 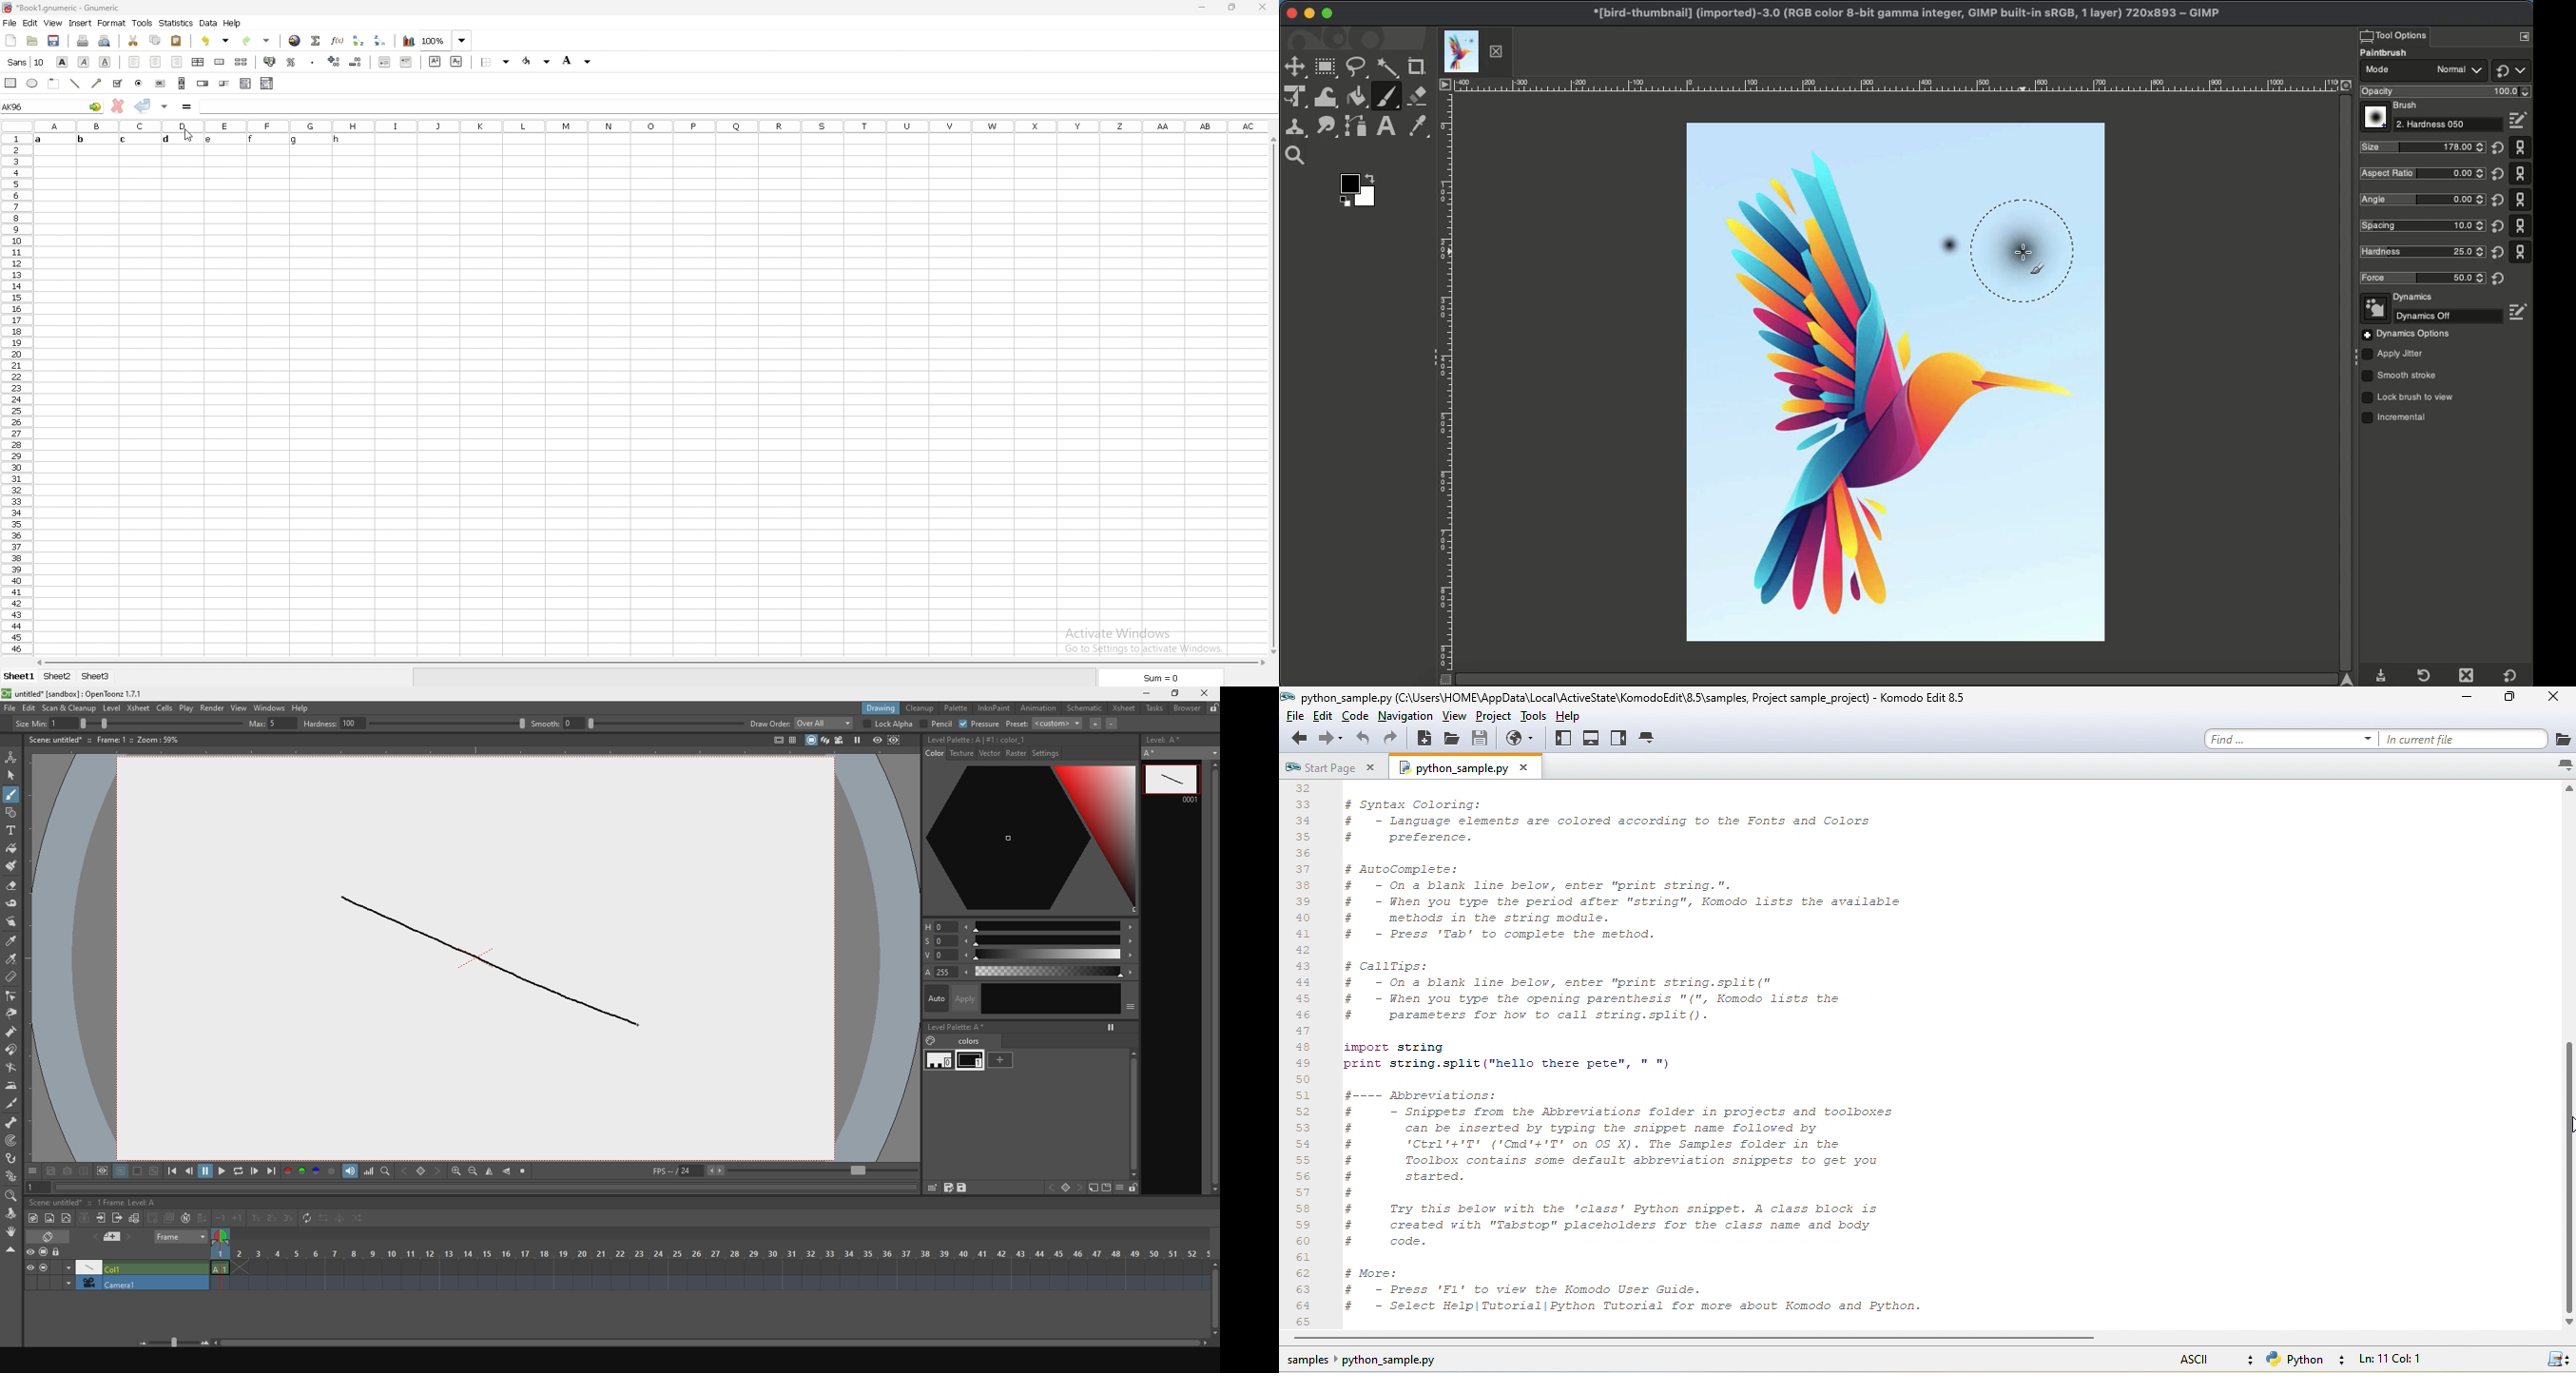 What do you see at coordinates (1202, 7) in the screenshot?
I see `minimize` at bounding box center [1202, 7].